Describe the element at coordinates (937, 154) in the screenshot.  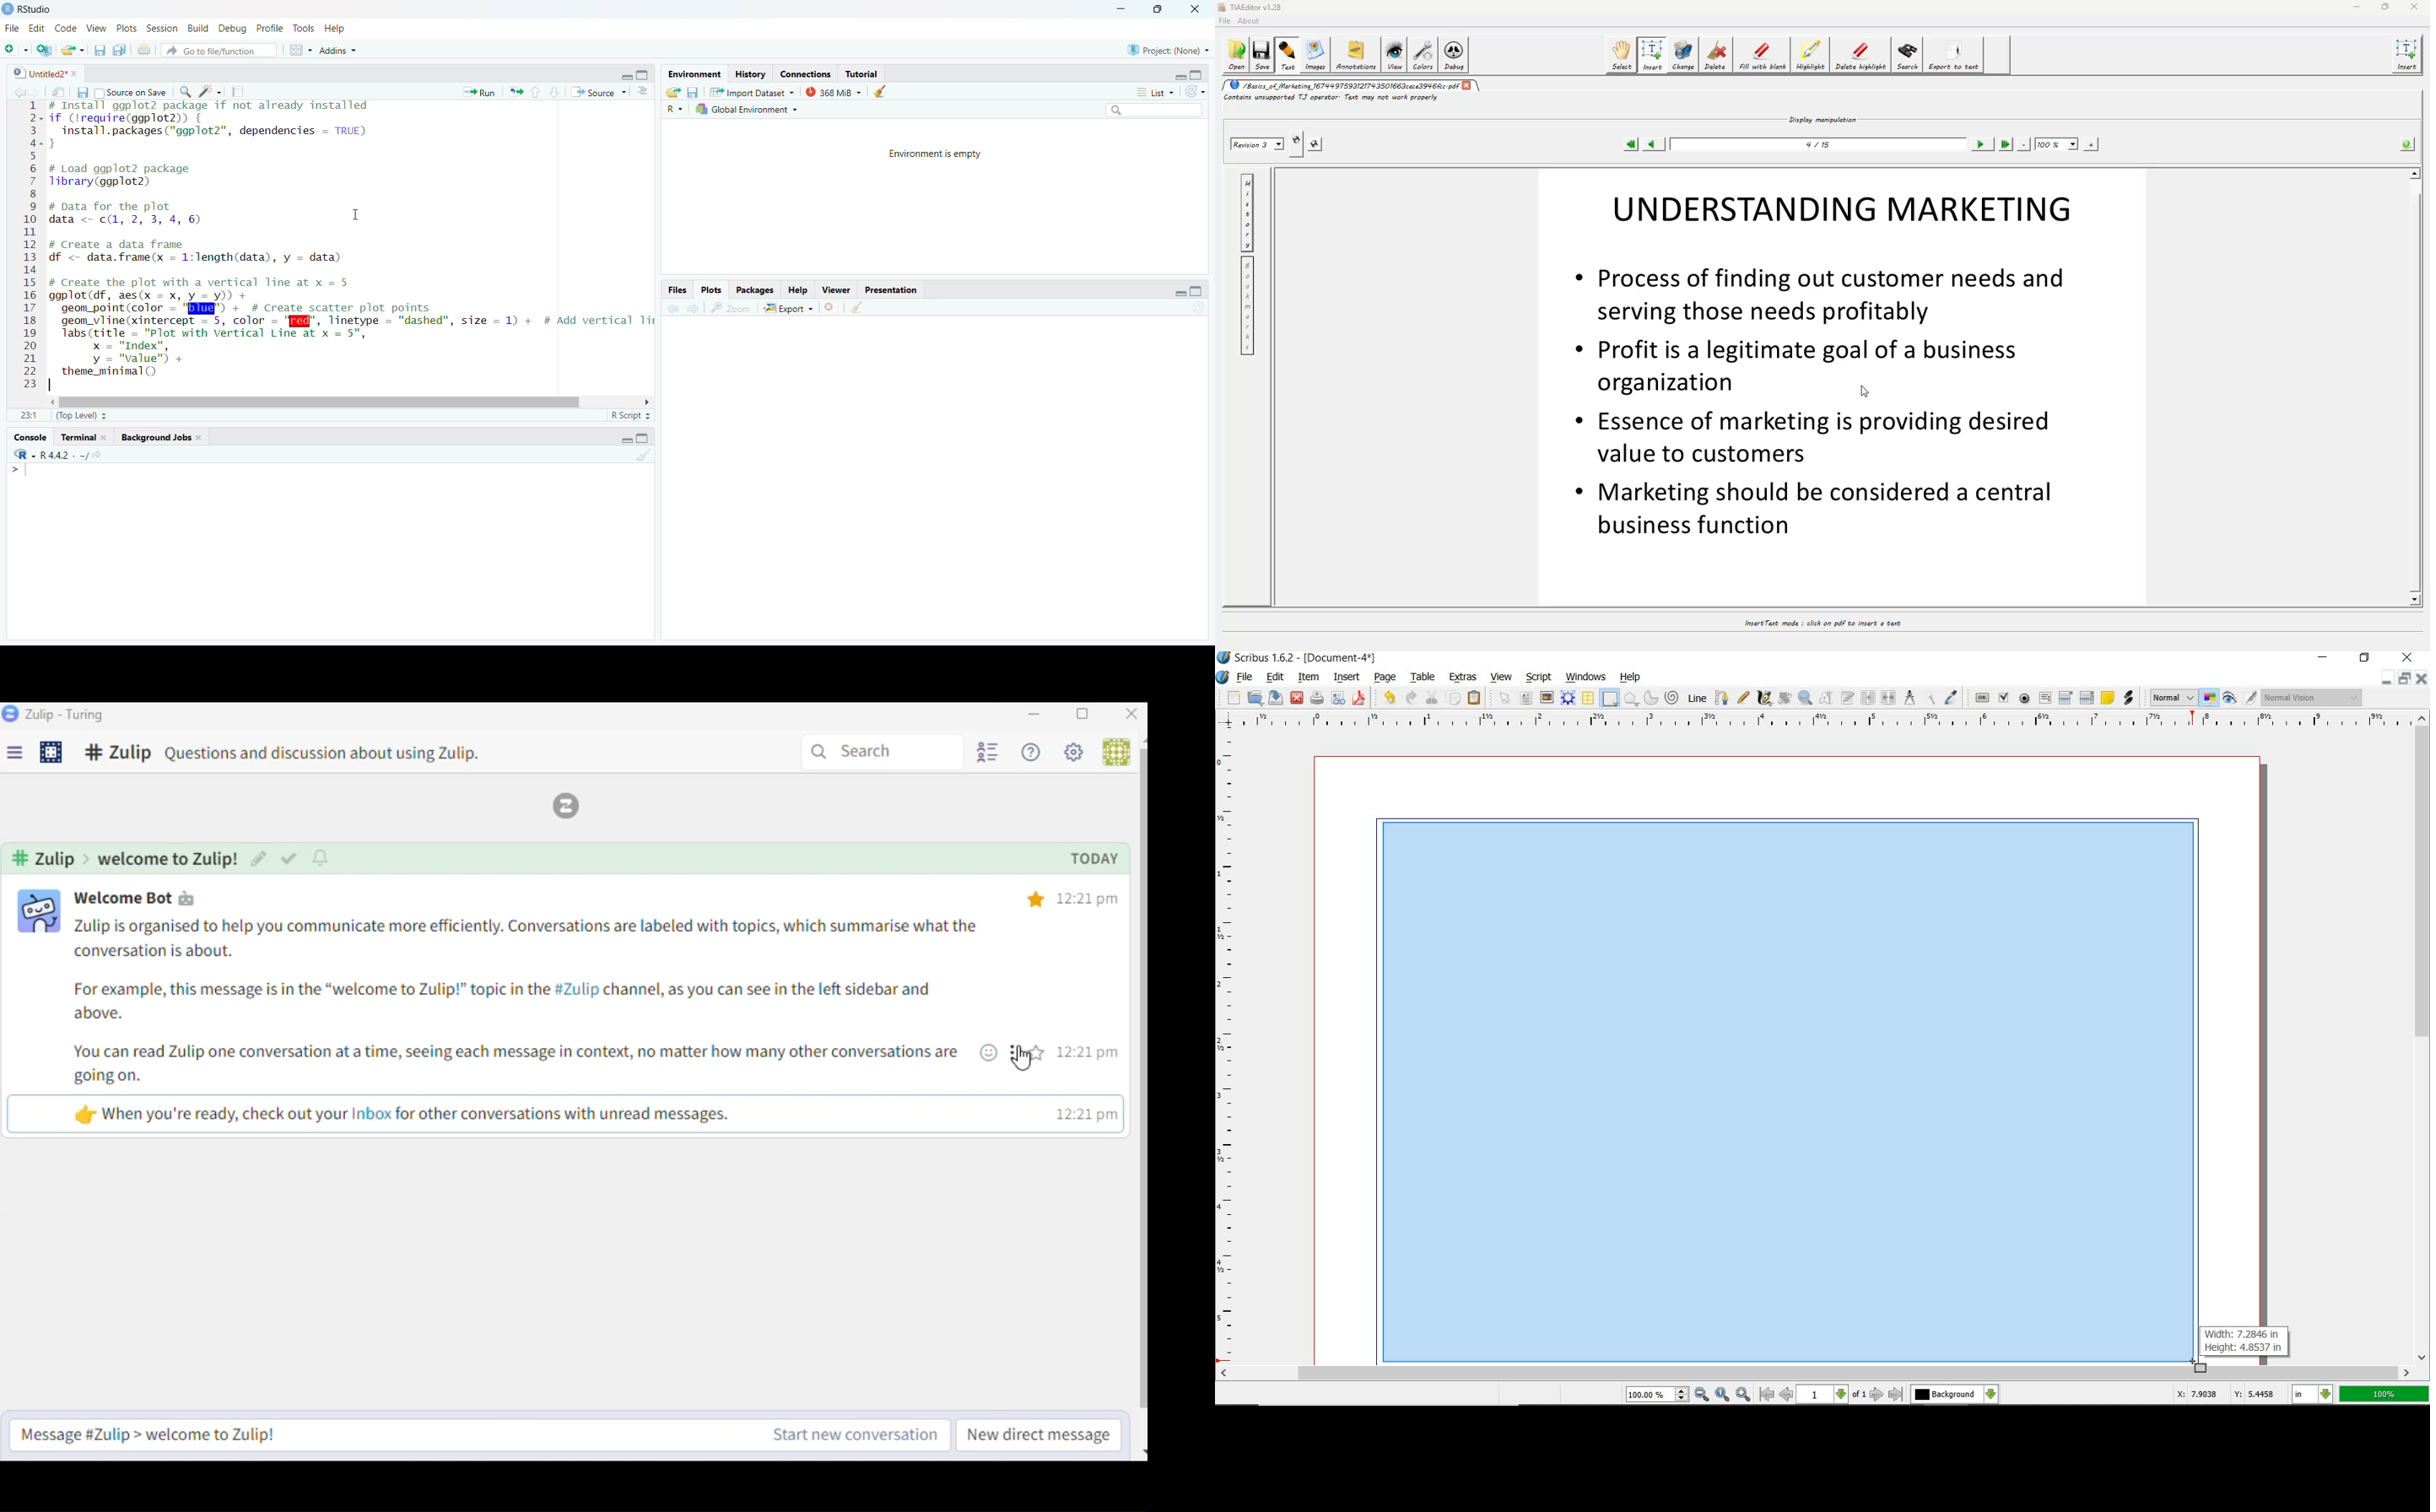
I see `Environment is empty` at that location.